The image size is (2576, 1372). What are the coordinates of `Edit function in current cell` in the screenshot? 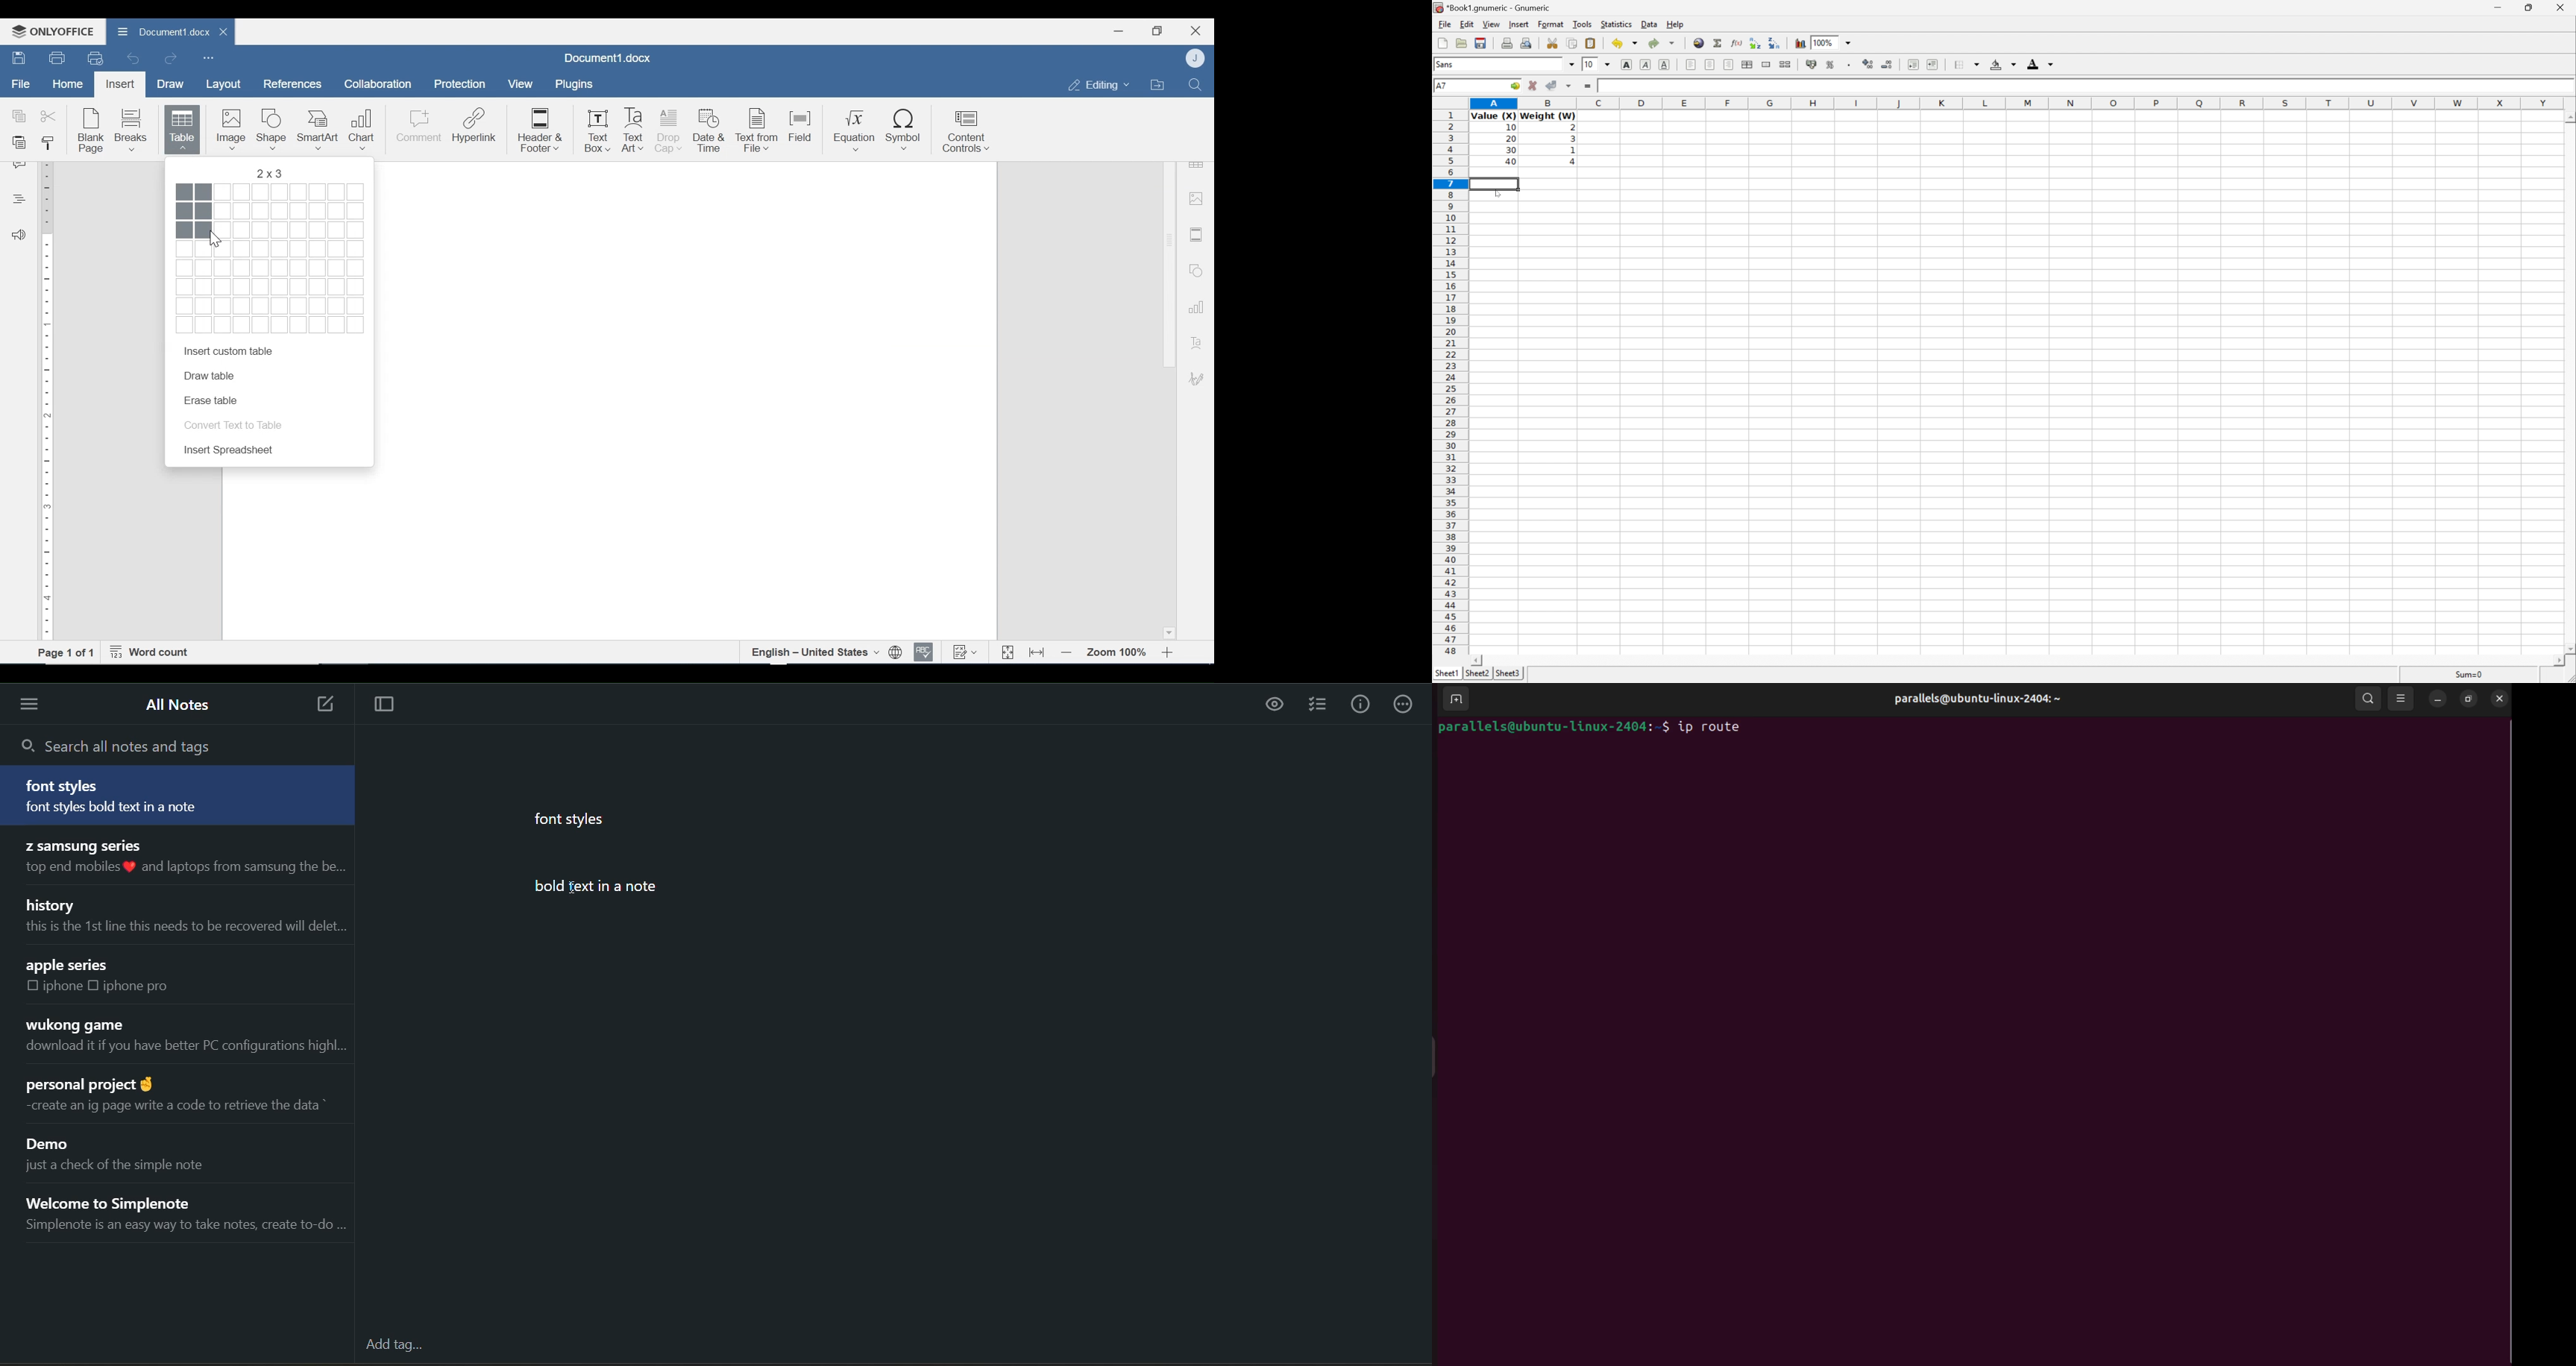 It's located at (1737, 43).